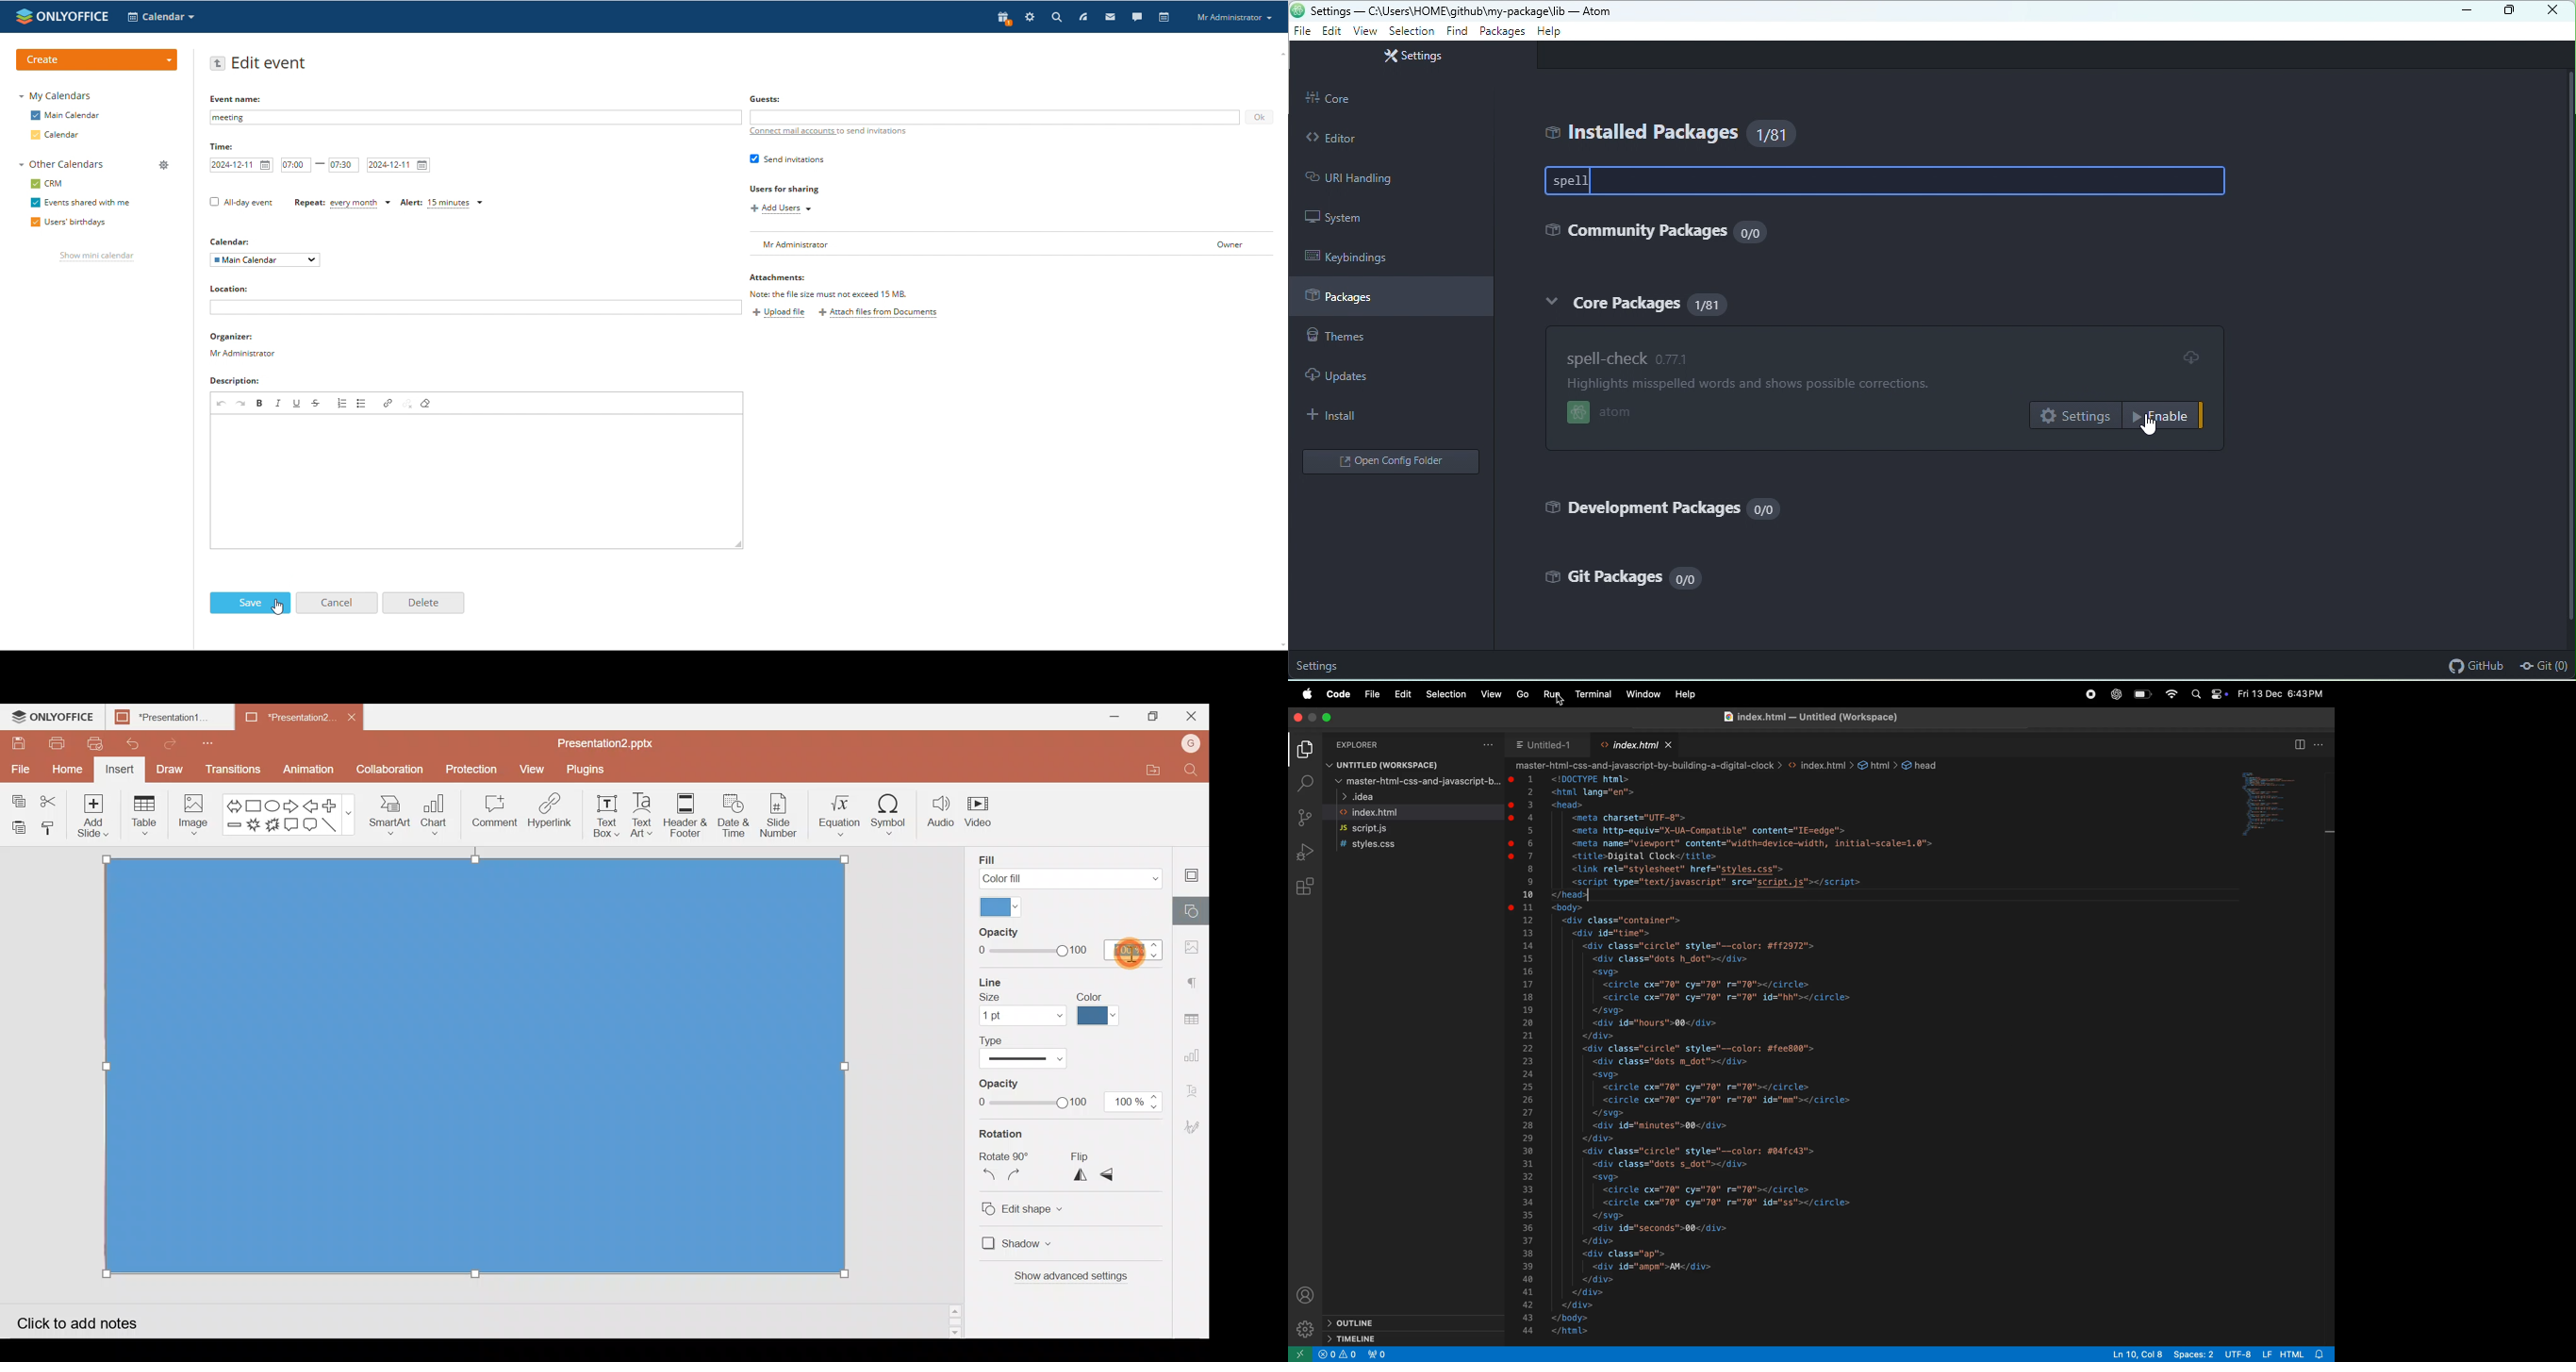 The image size is (2576, 1372). What do you see at coordinates (1763, 386) in the screenshot?
I see `Highlights misspelled words and shows possible corrections.` at bounding box center [1763, 386].